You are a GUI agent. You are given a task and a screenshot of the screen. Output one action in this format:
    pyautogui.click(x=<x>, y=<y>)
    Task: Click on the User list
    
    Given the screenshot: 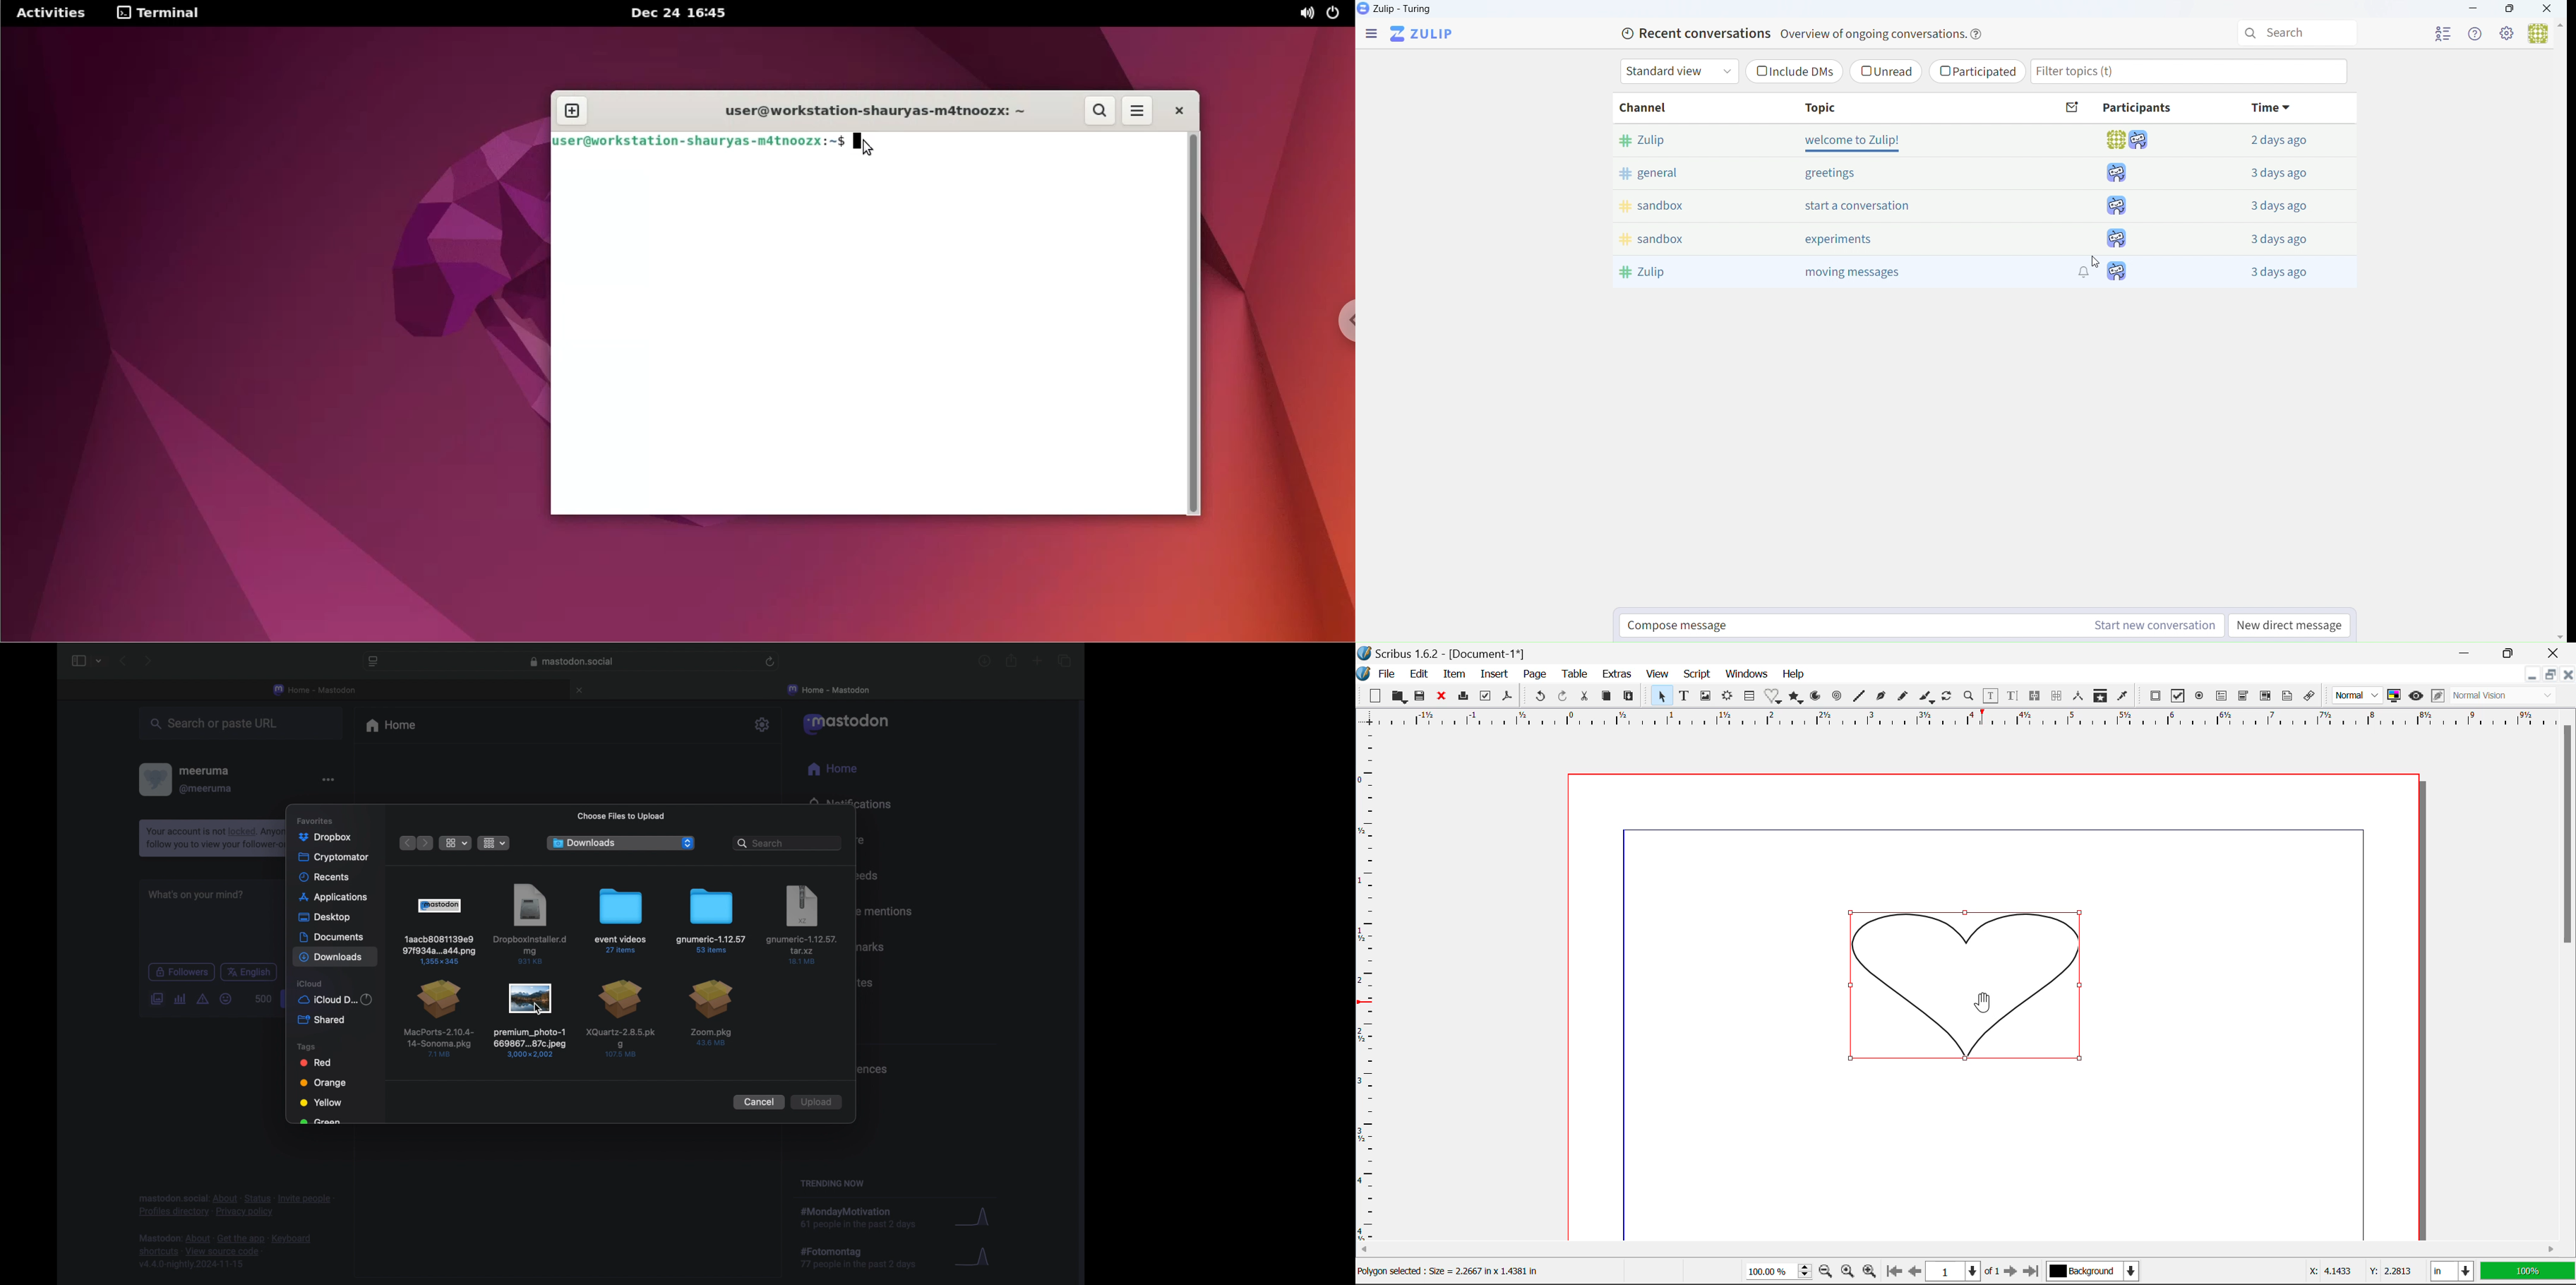 What is the action you would take?
    pyautogui.click(x=2445, y=36)
    